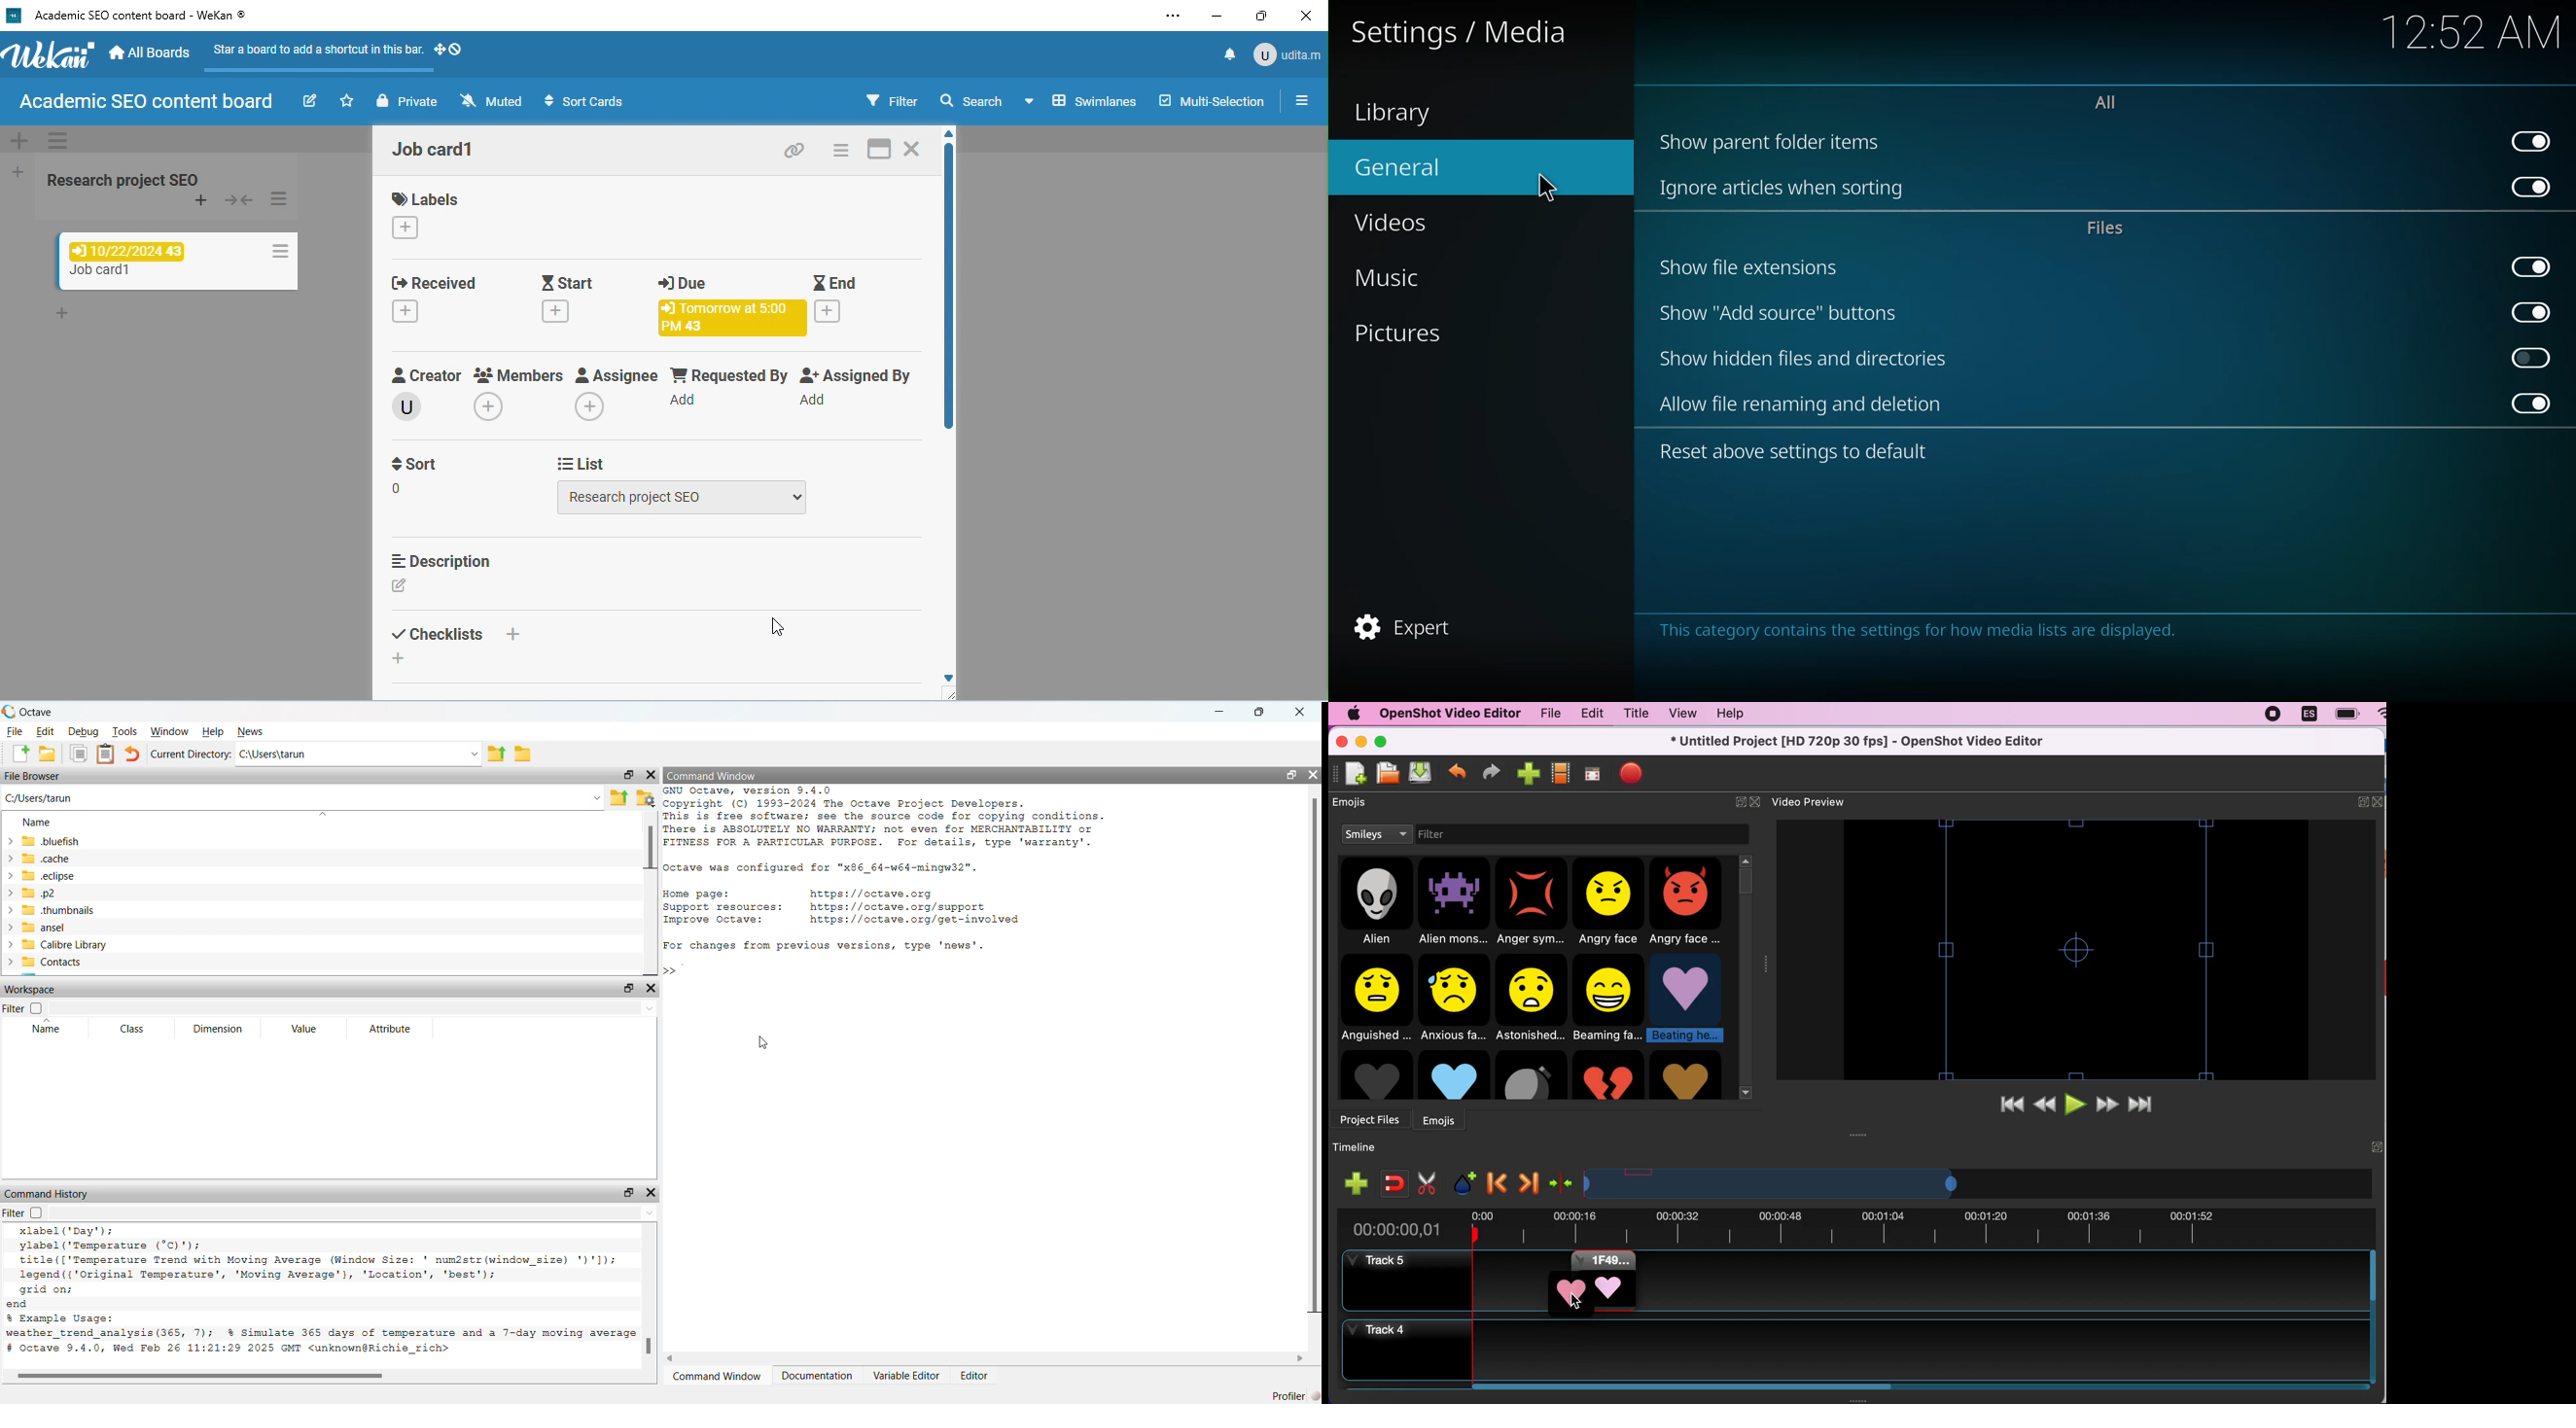 This screenshot has height=1428, width=2576. What do you see at coordinates (1754, 266) in the screenshot?
I see `show file extensions` at bounding box center [1754, 266].